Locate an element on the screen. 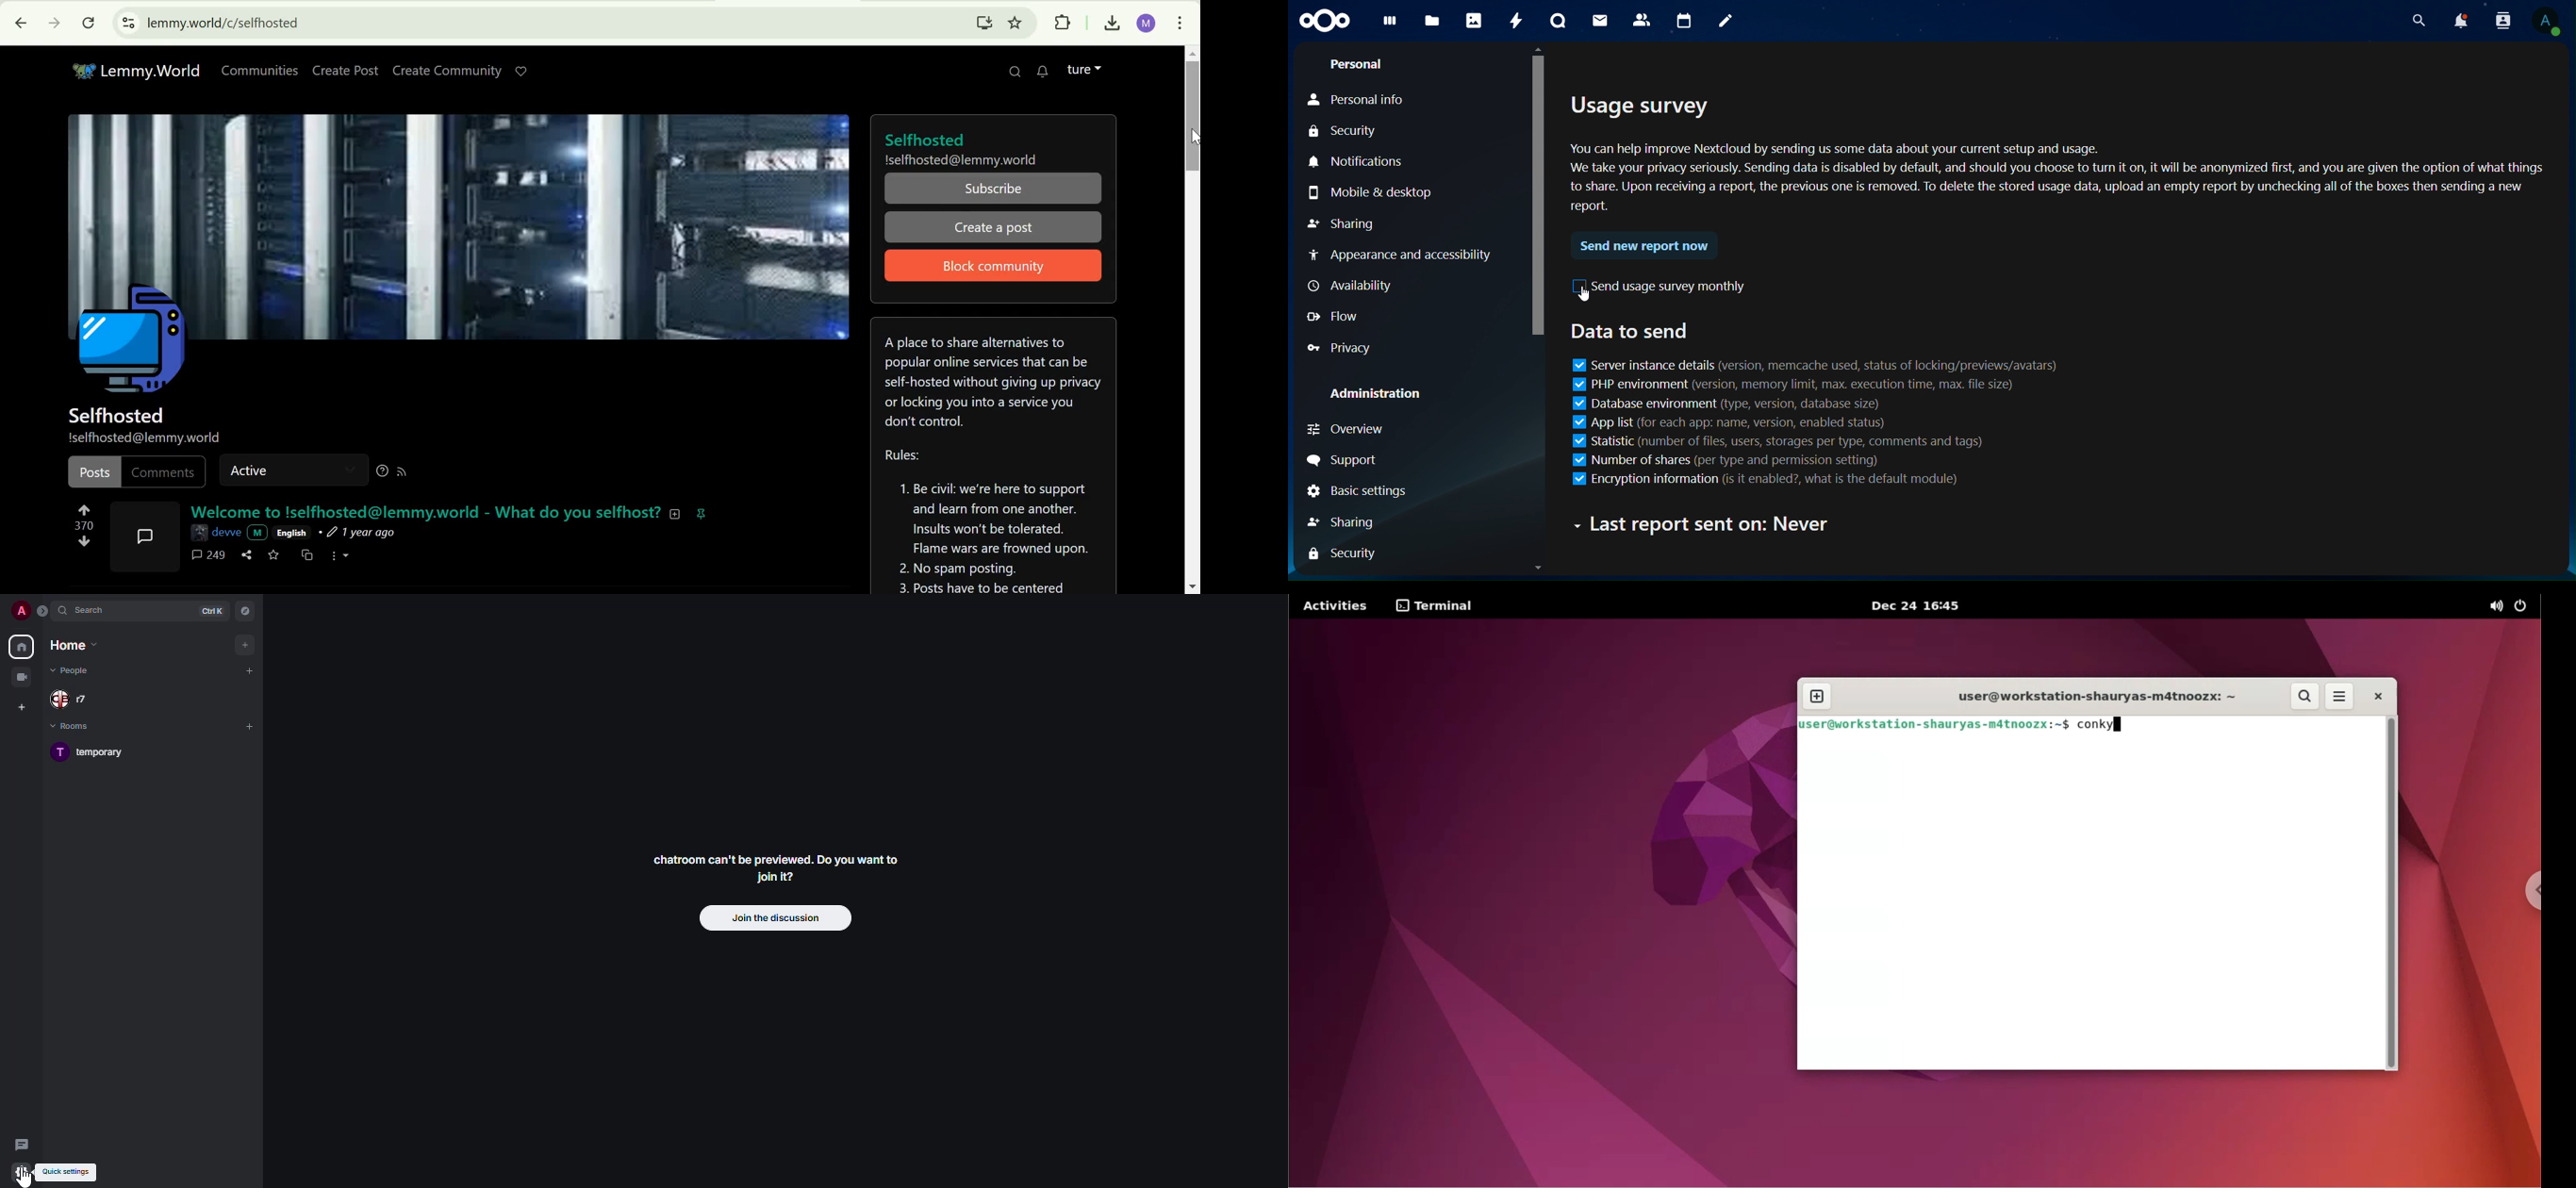 Image resolution: width=2576 pixels, height=1204 pixels. Basic settings is located at coordinates (1360, 495).